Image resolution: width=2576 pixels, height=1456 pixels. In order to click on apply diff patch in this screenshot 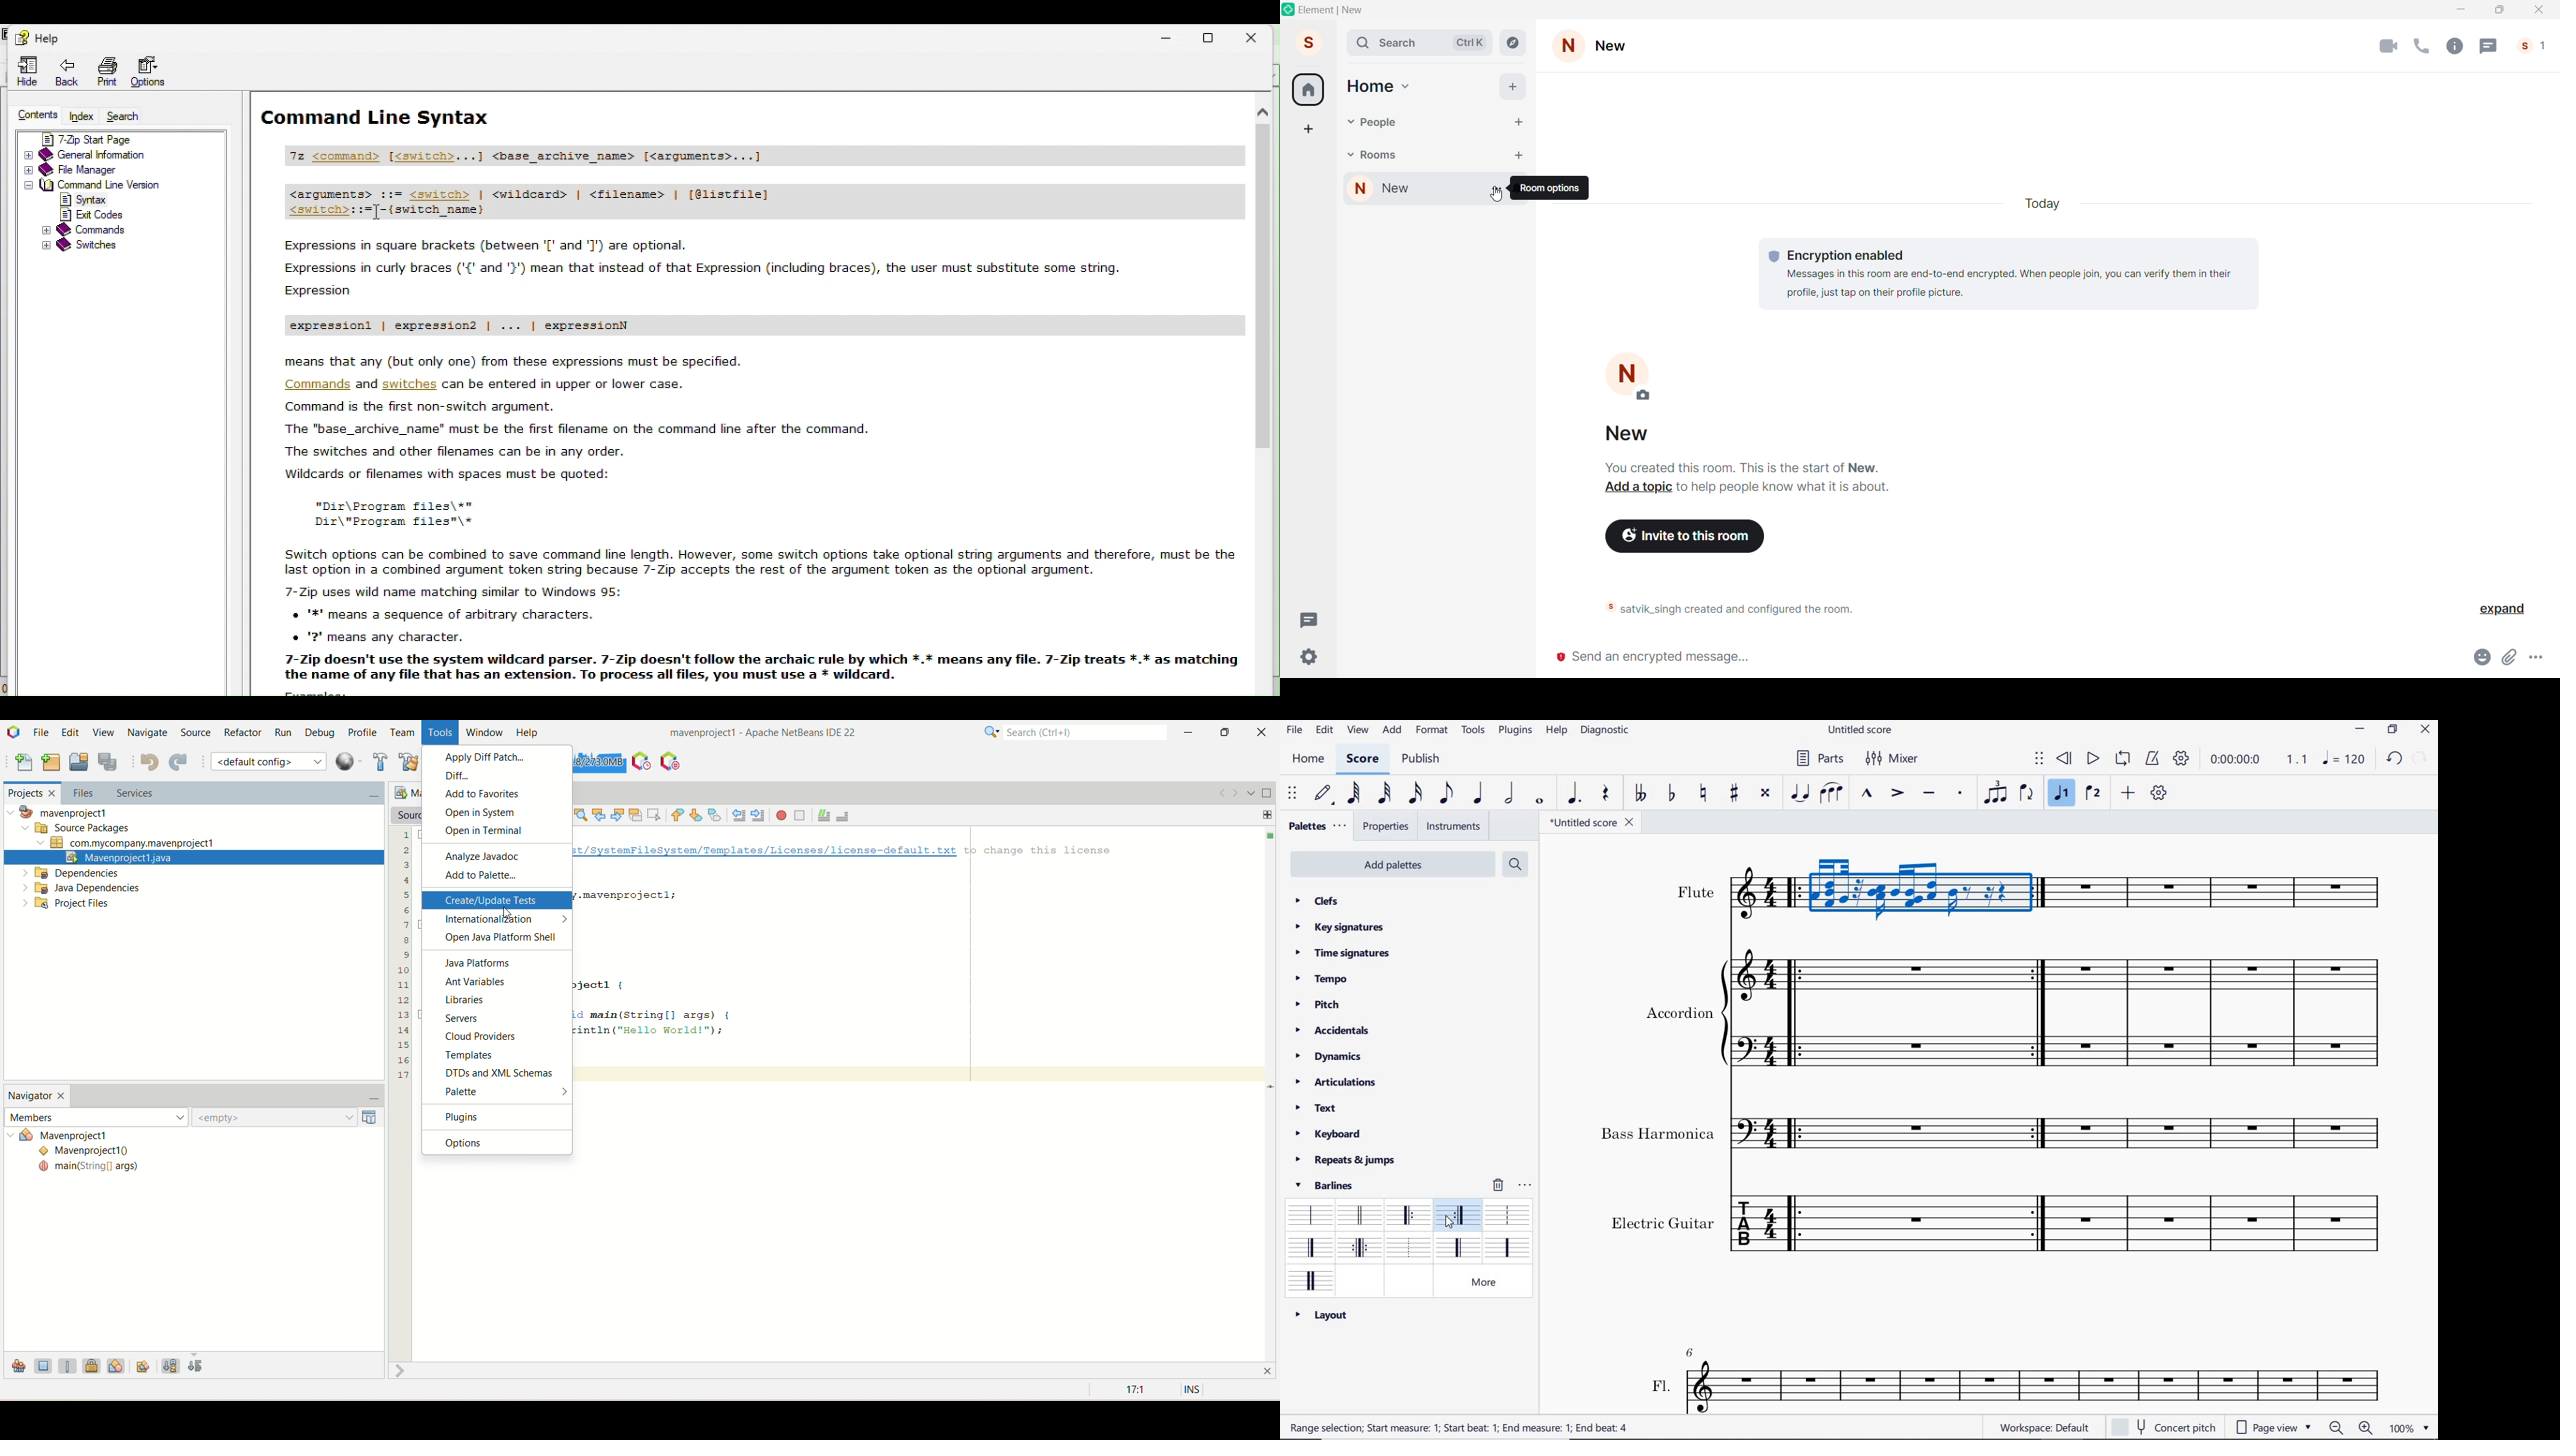, I will do `click(497, 756)`.